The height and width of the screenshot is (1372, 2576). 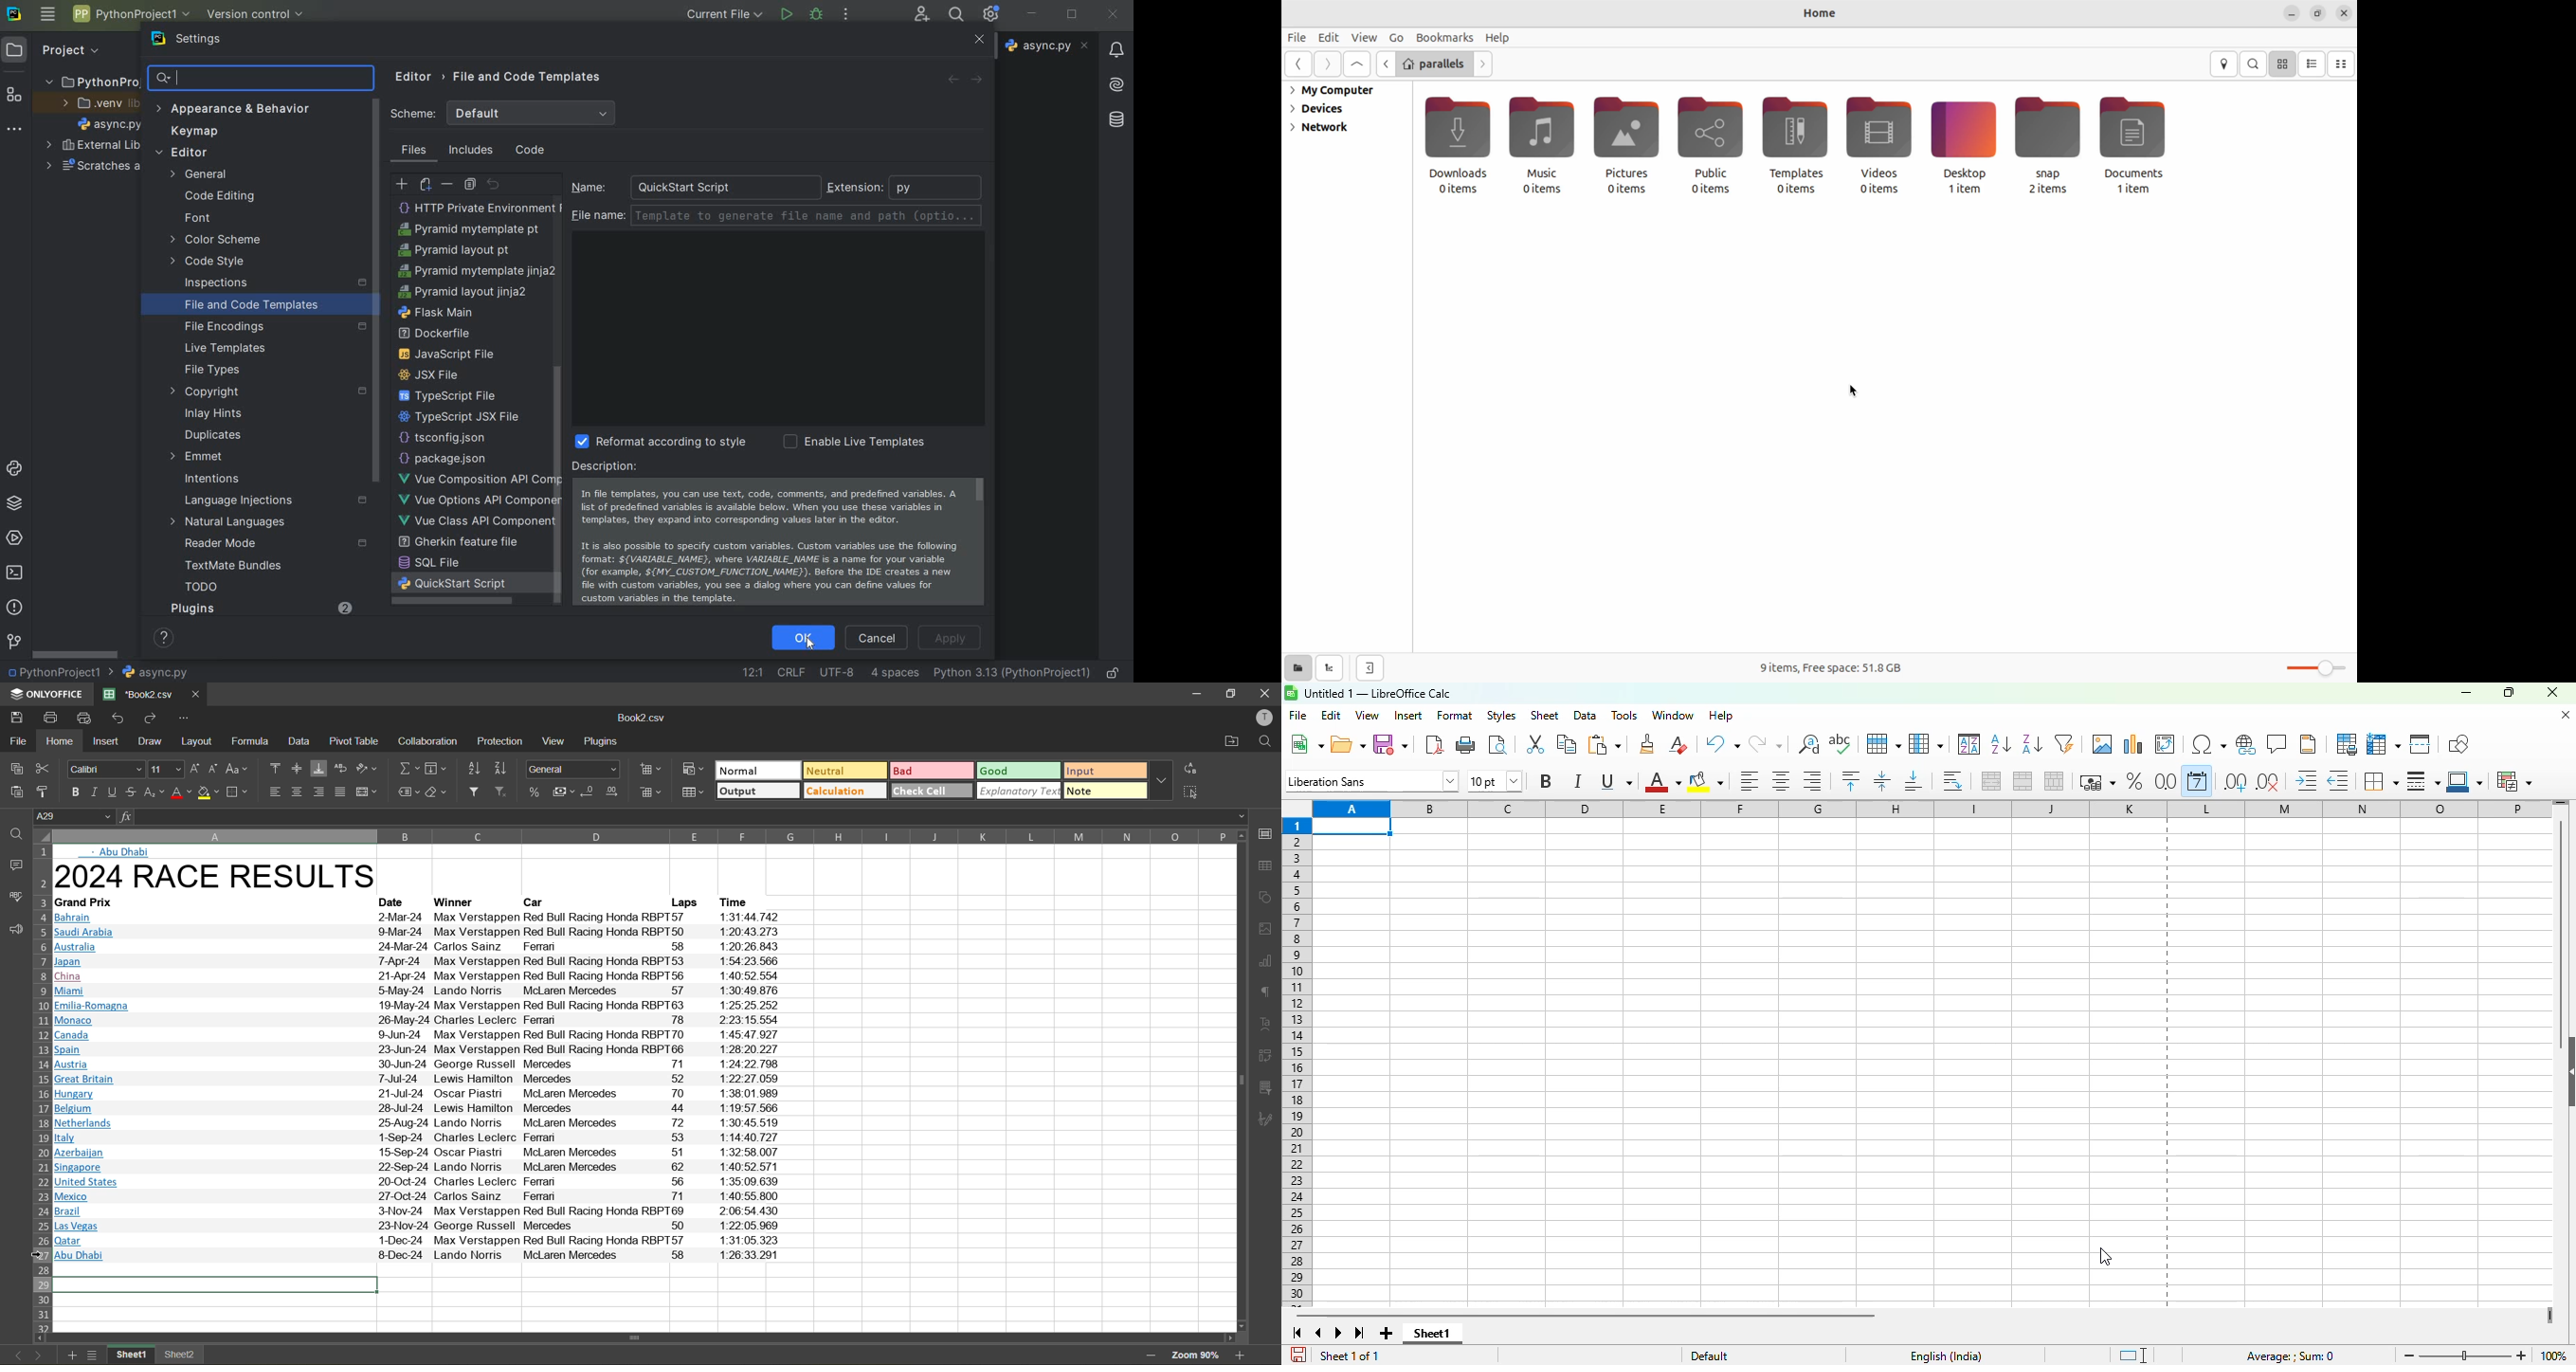 What do you see at coordinates (1841, 743) in the screenshot?
I see `spelling` at bounding box center [1841, 743].